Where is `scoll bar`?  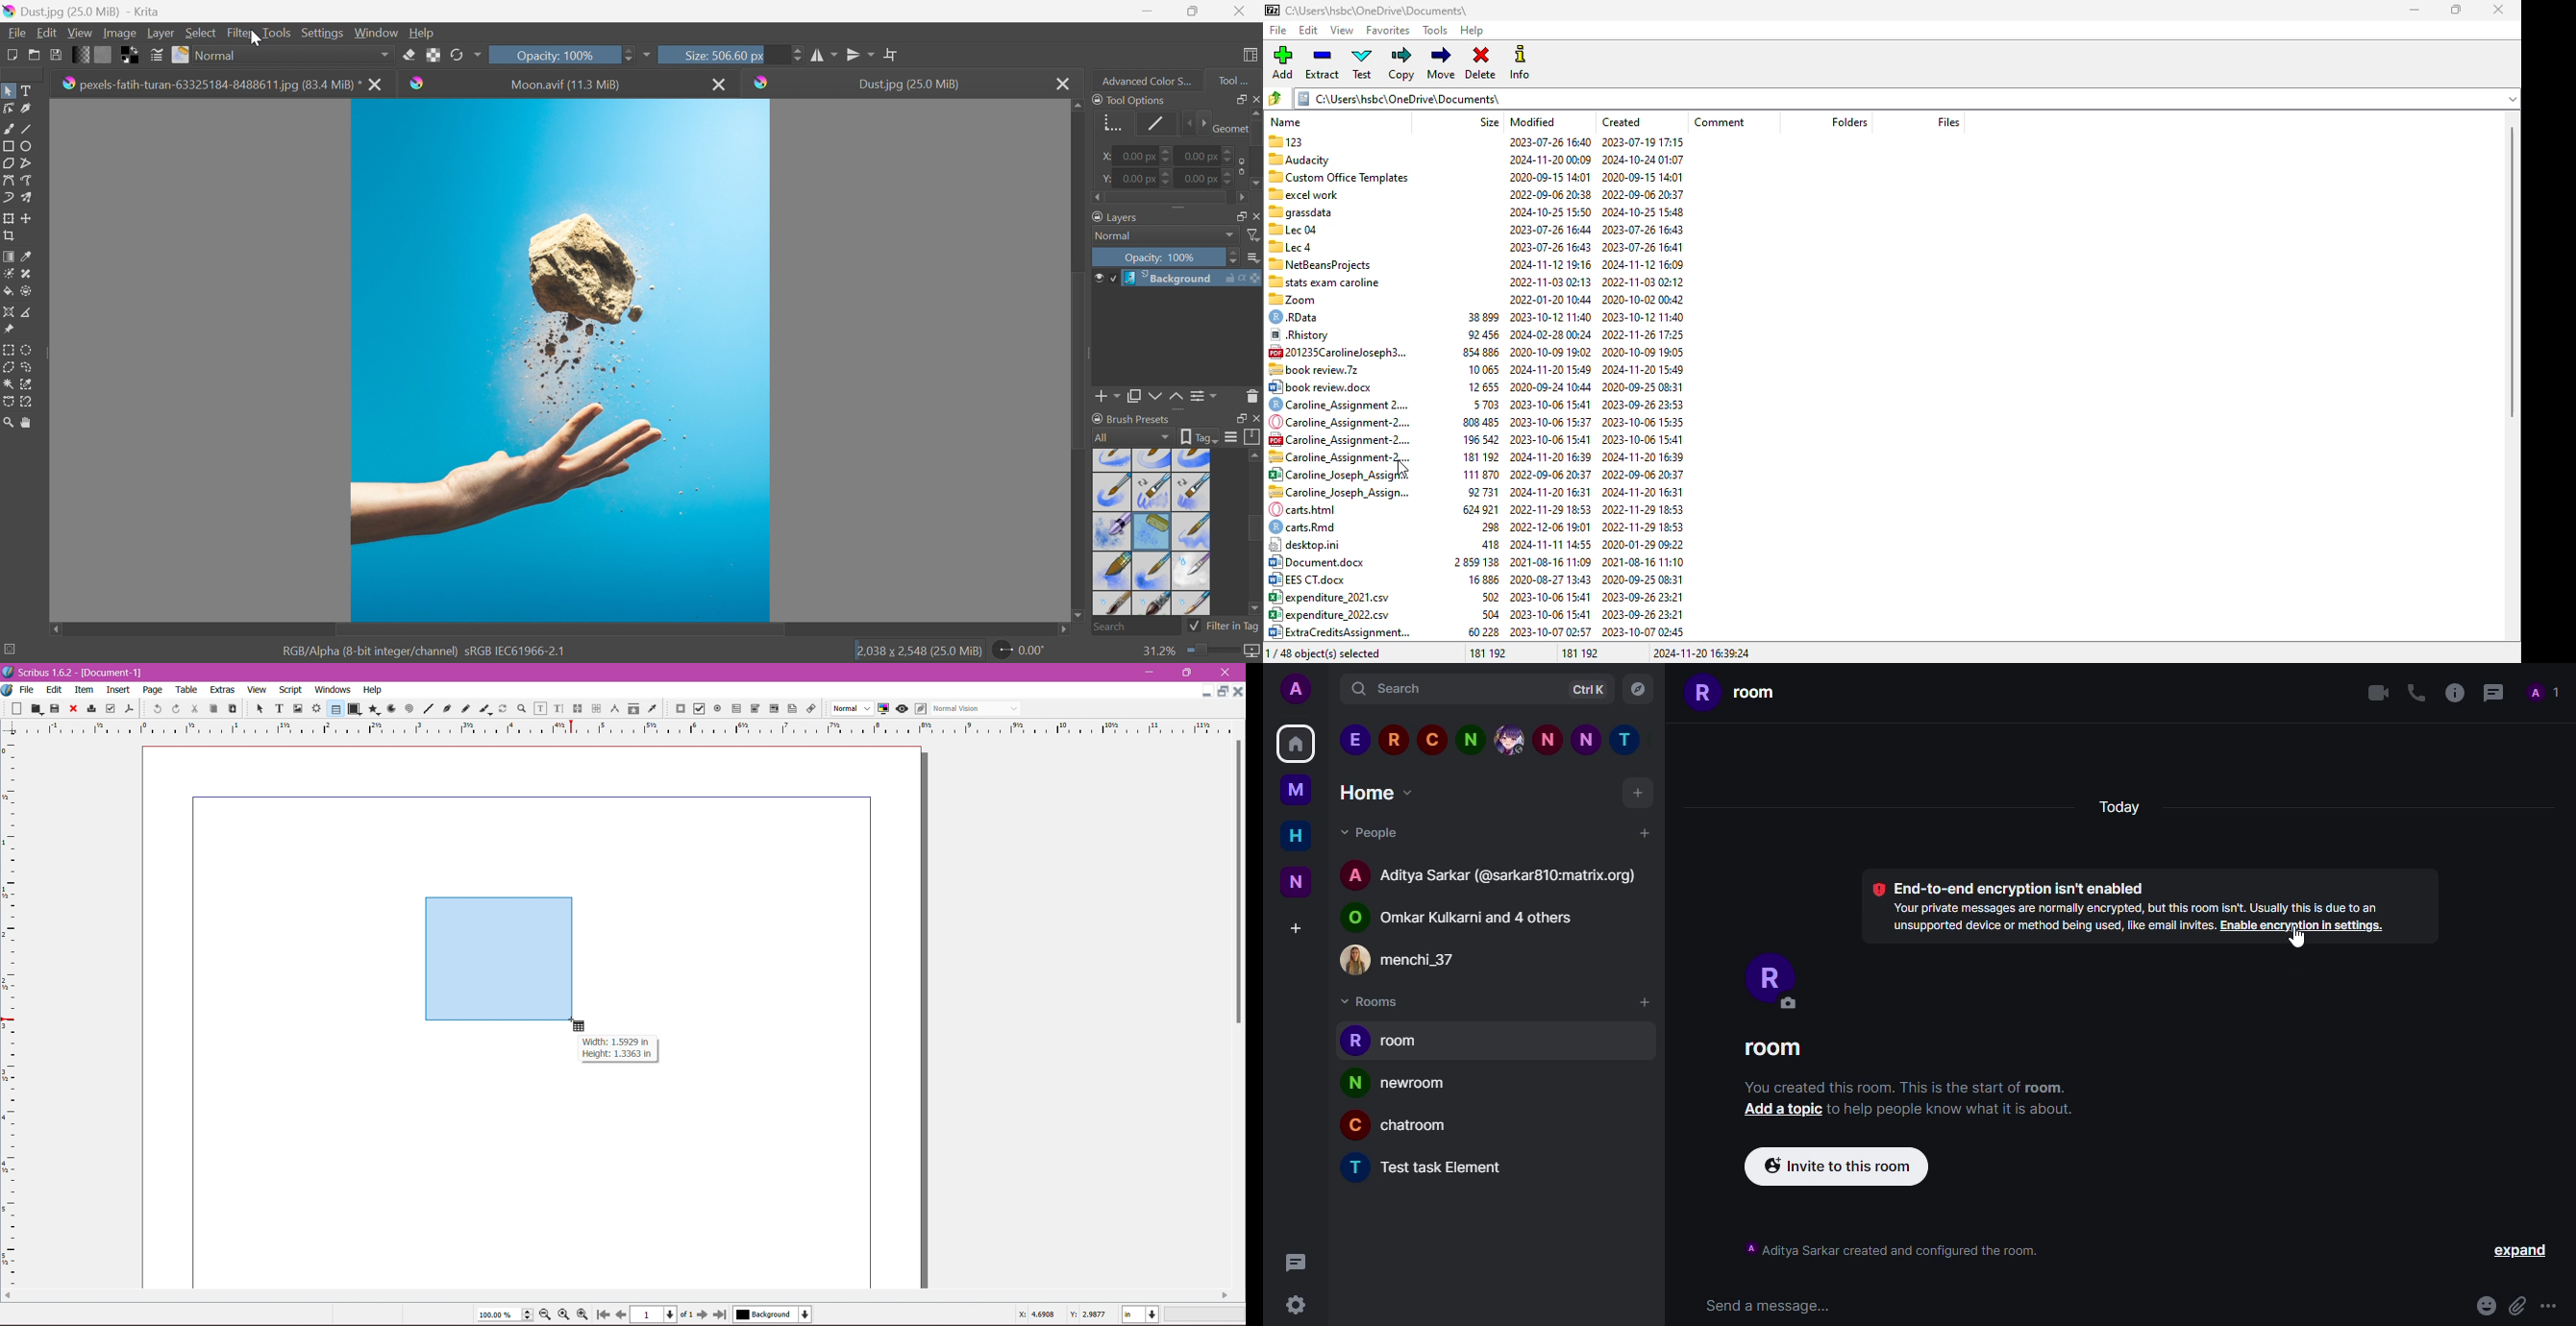
scoll bar is located at coordinates (1238, 1011).